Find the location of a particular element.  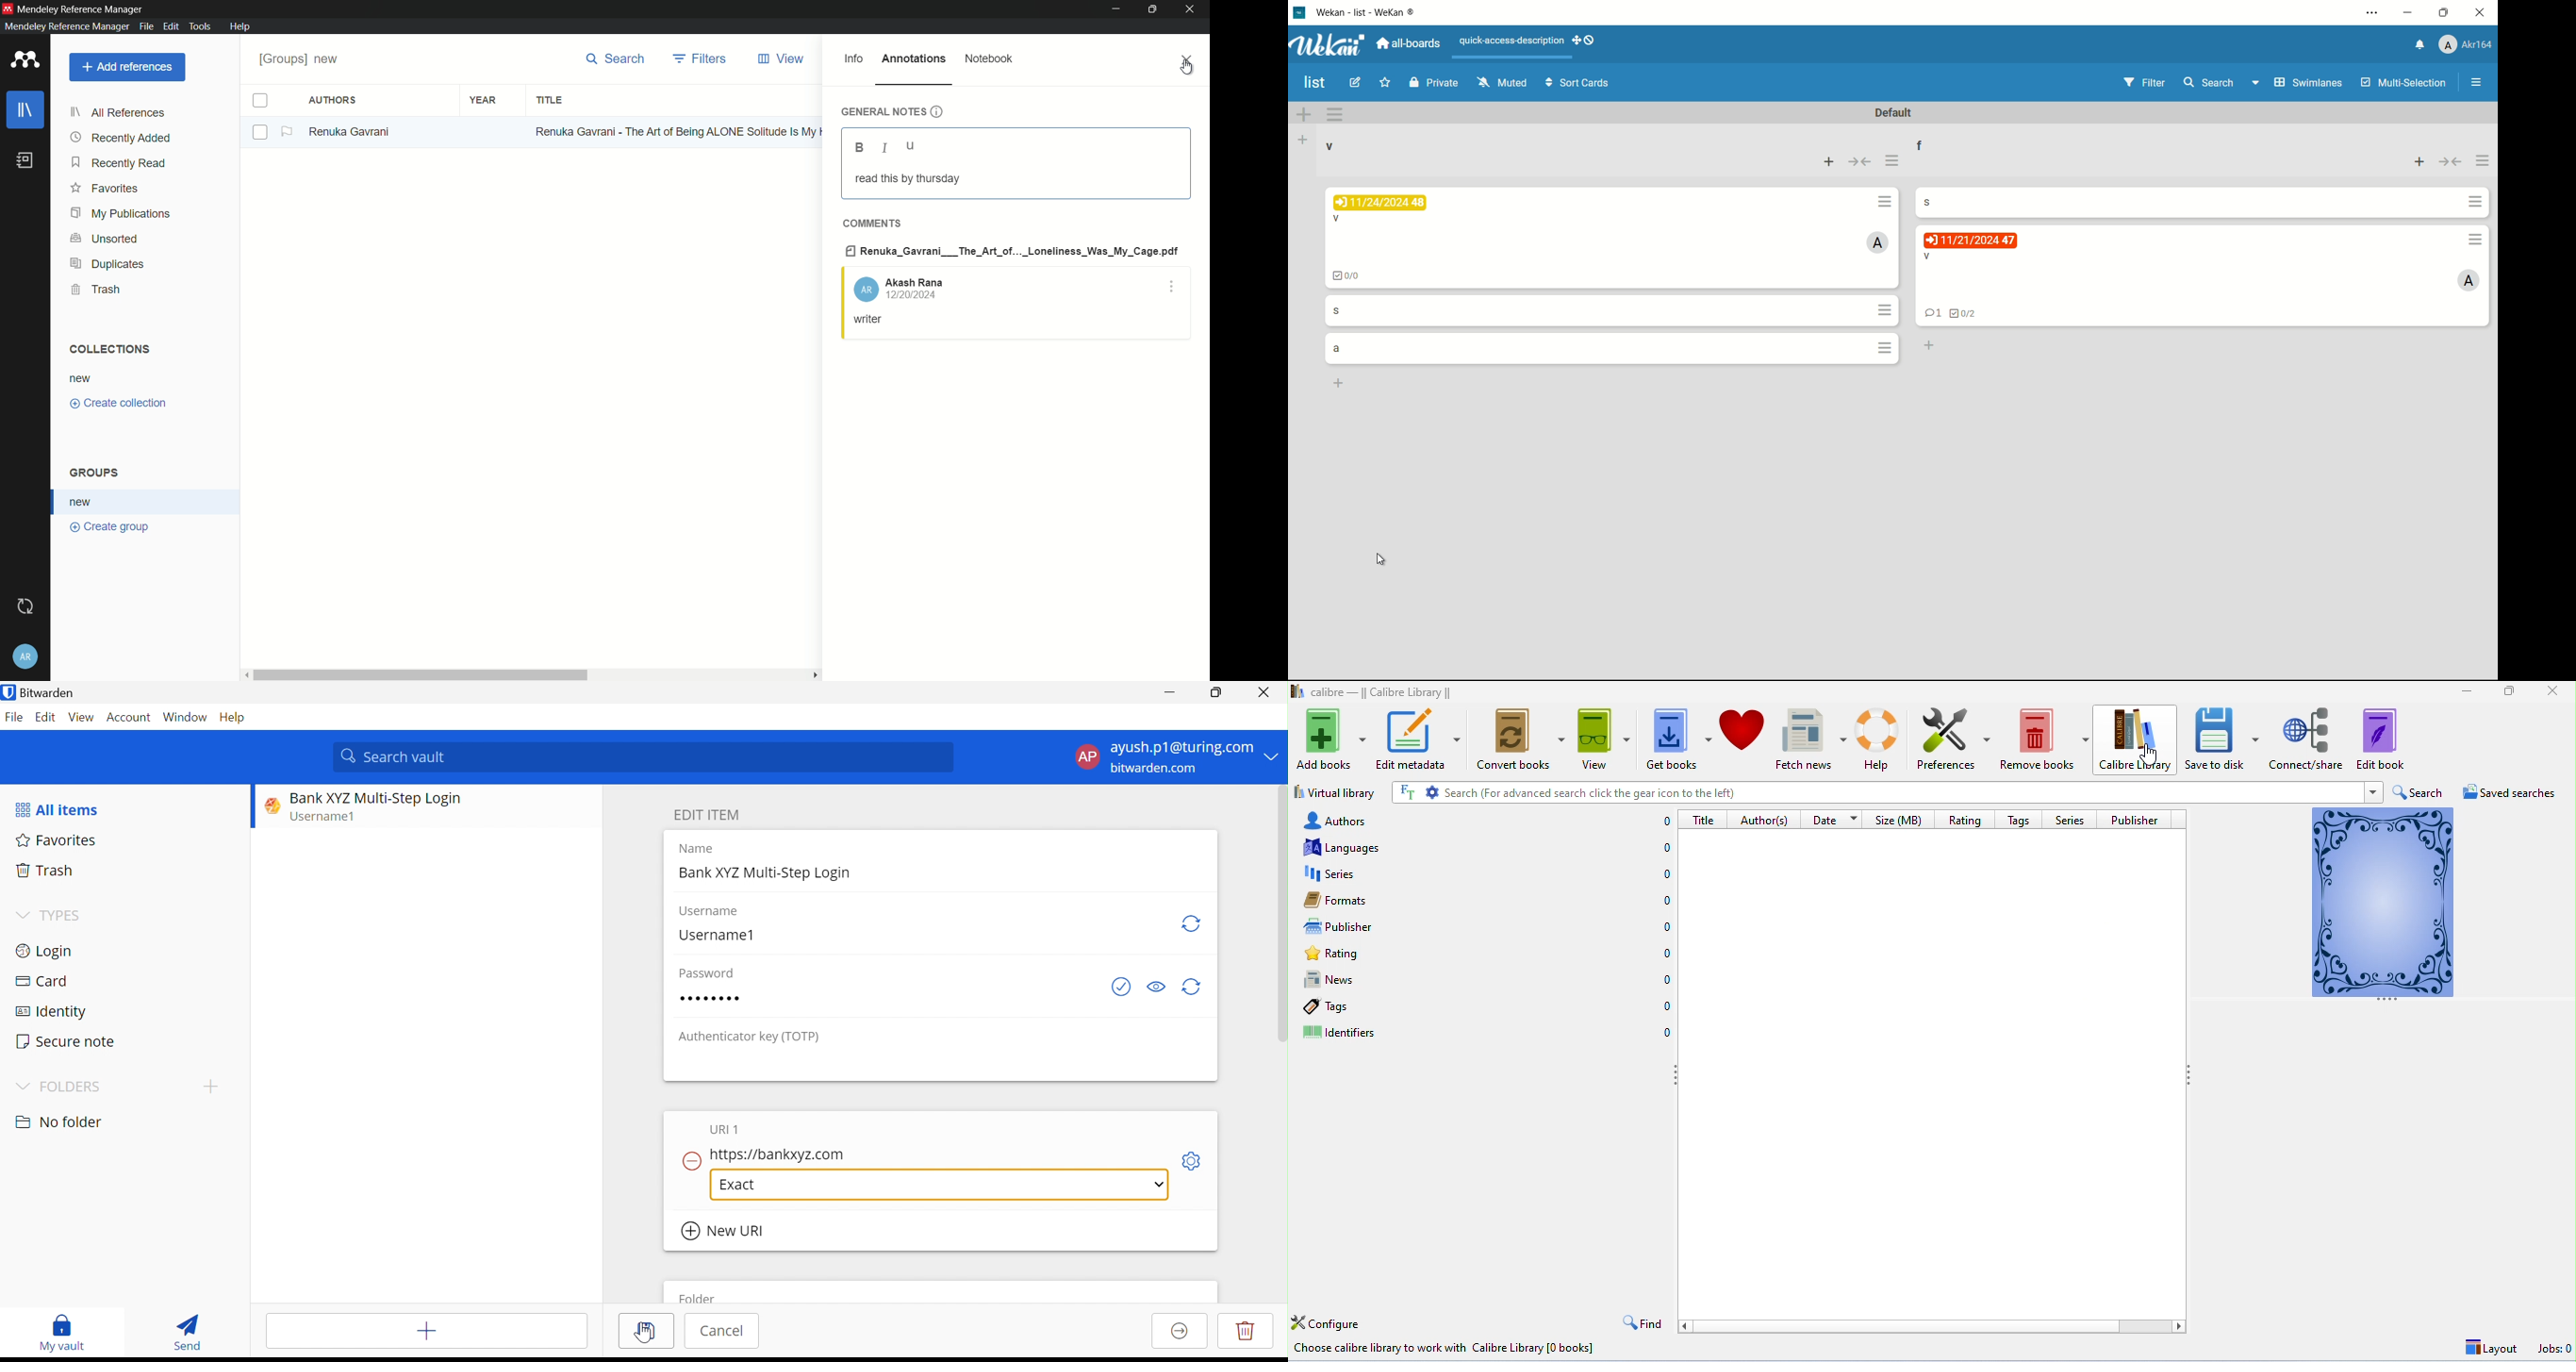

filters is located at coordinates (701, 59).